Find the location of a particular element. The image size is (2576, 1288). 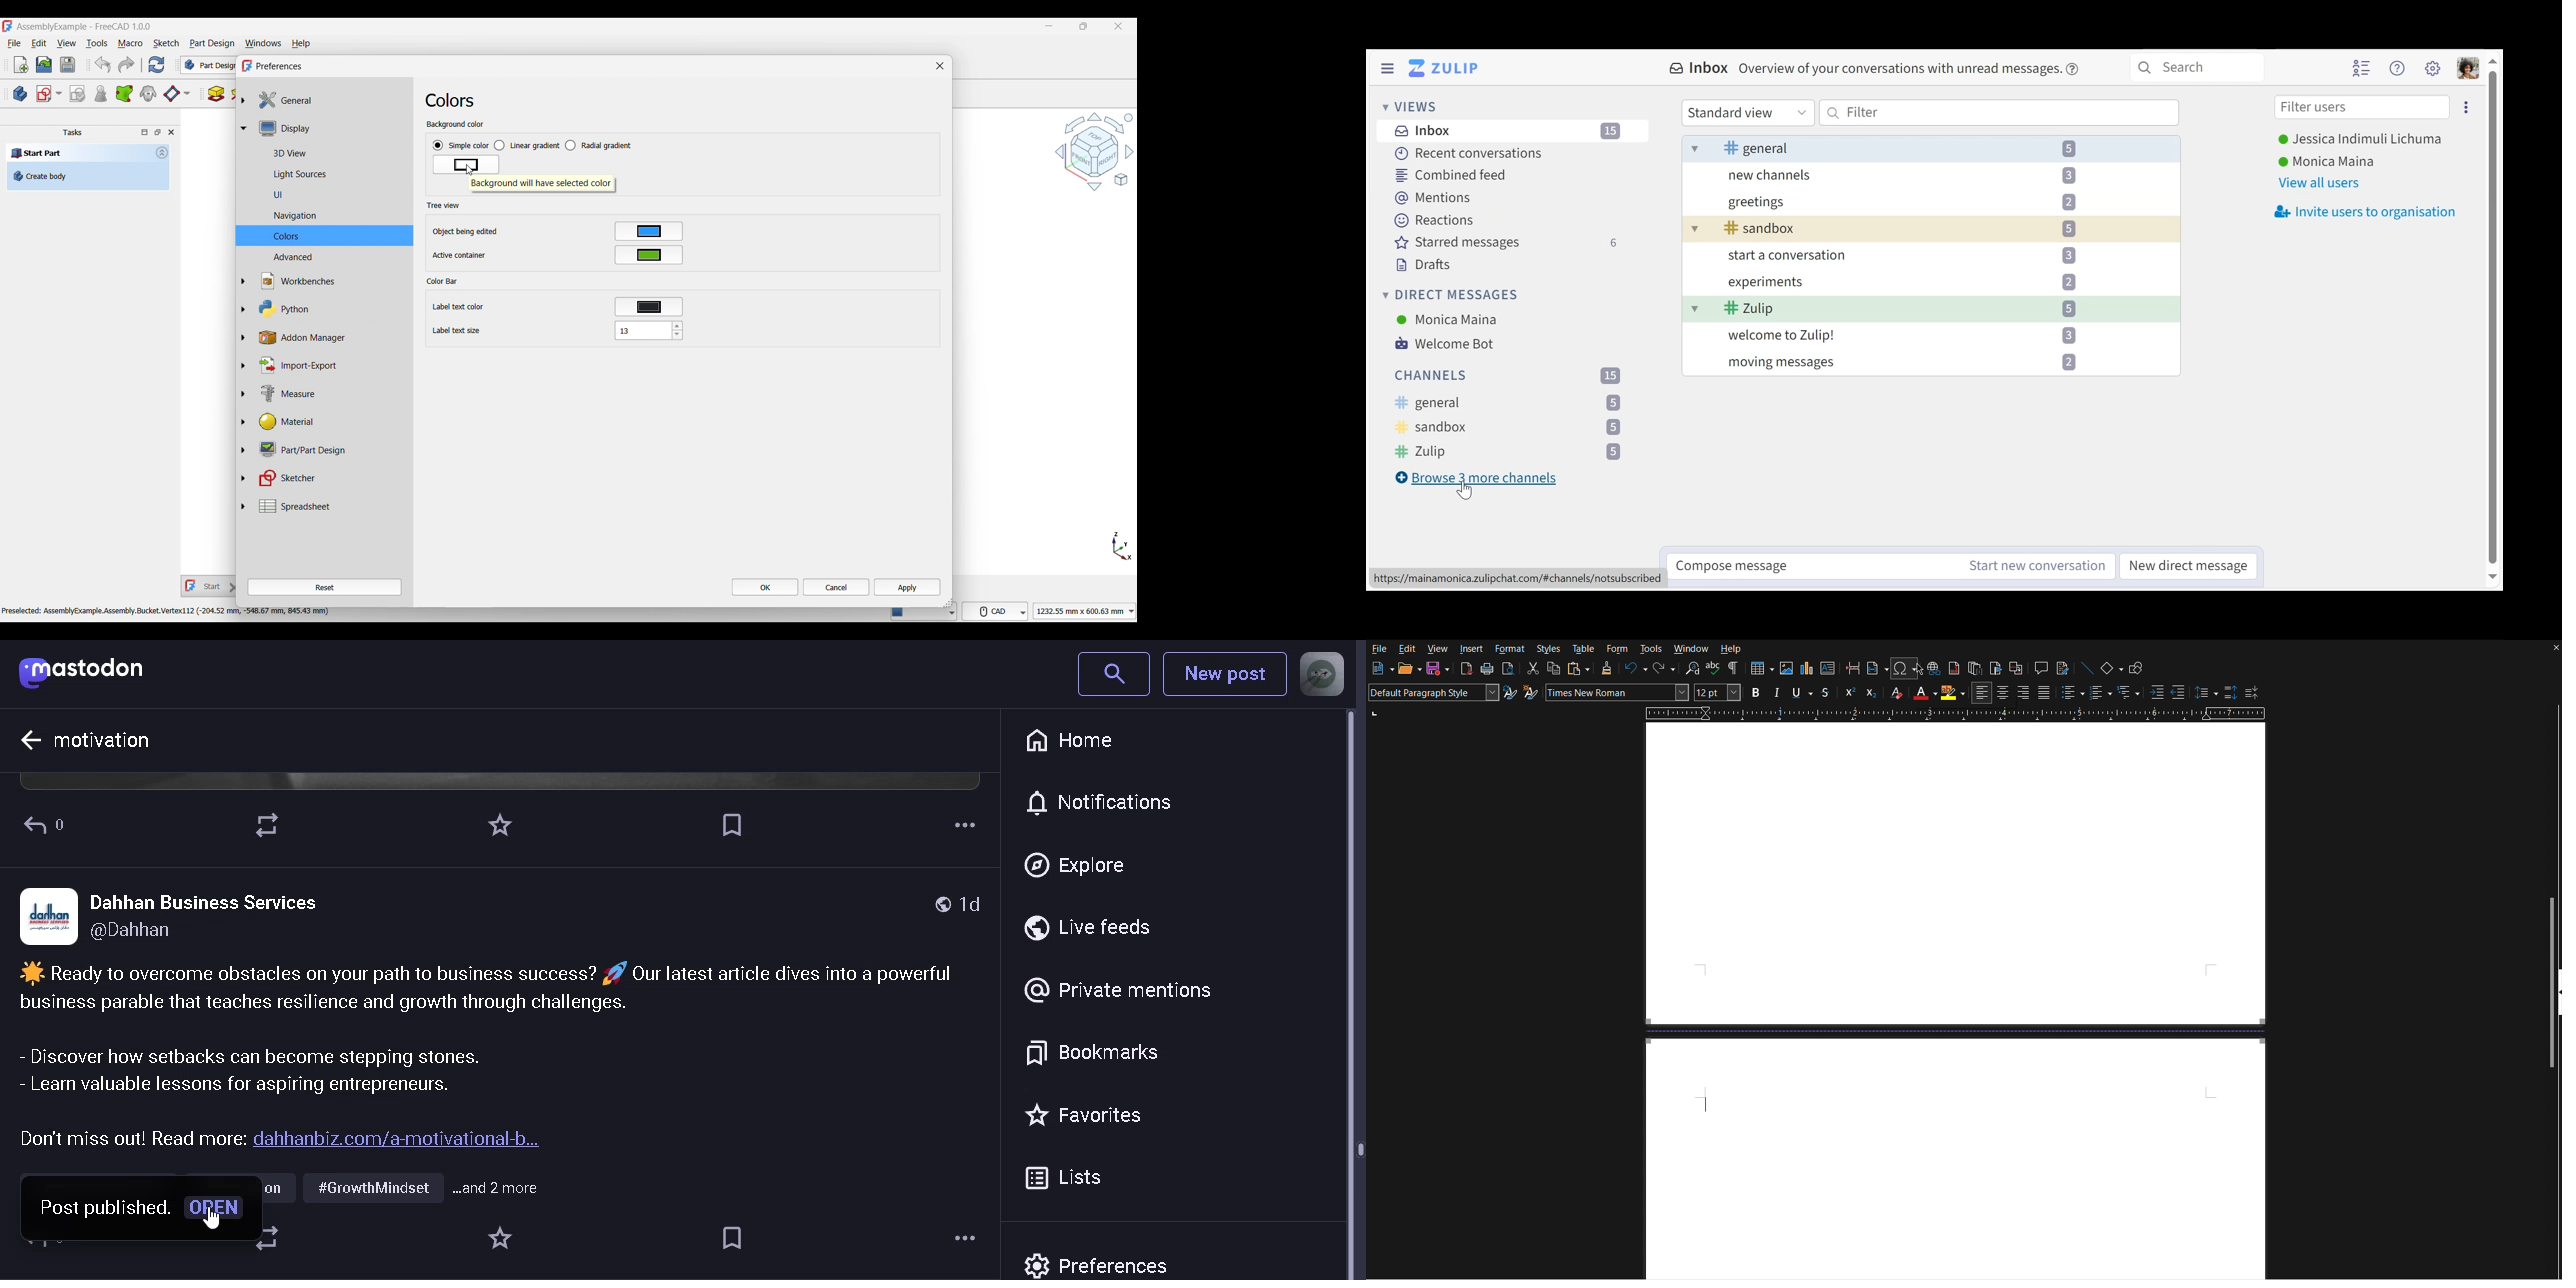

Tag is located at coordinates (734, 1238).